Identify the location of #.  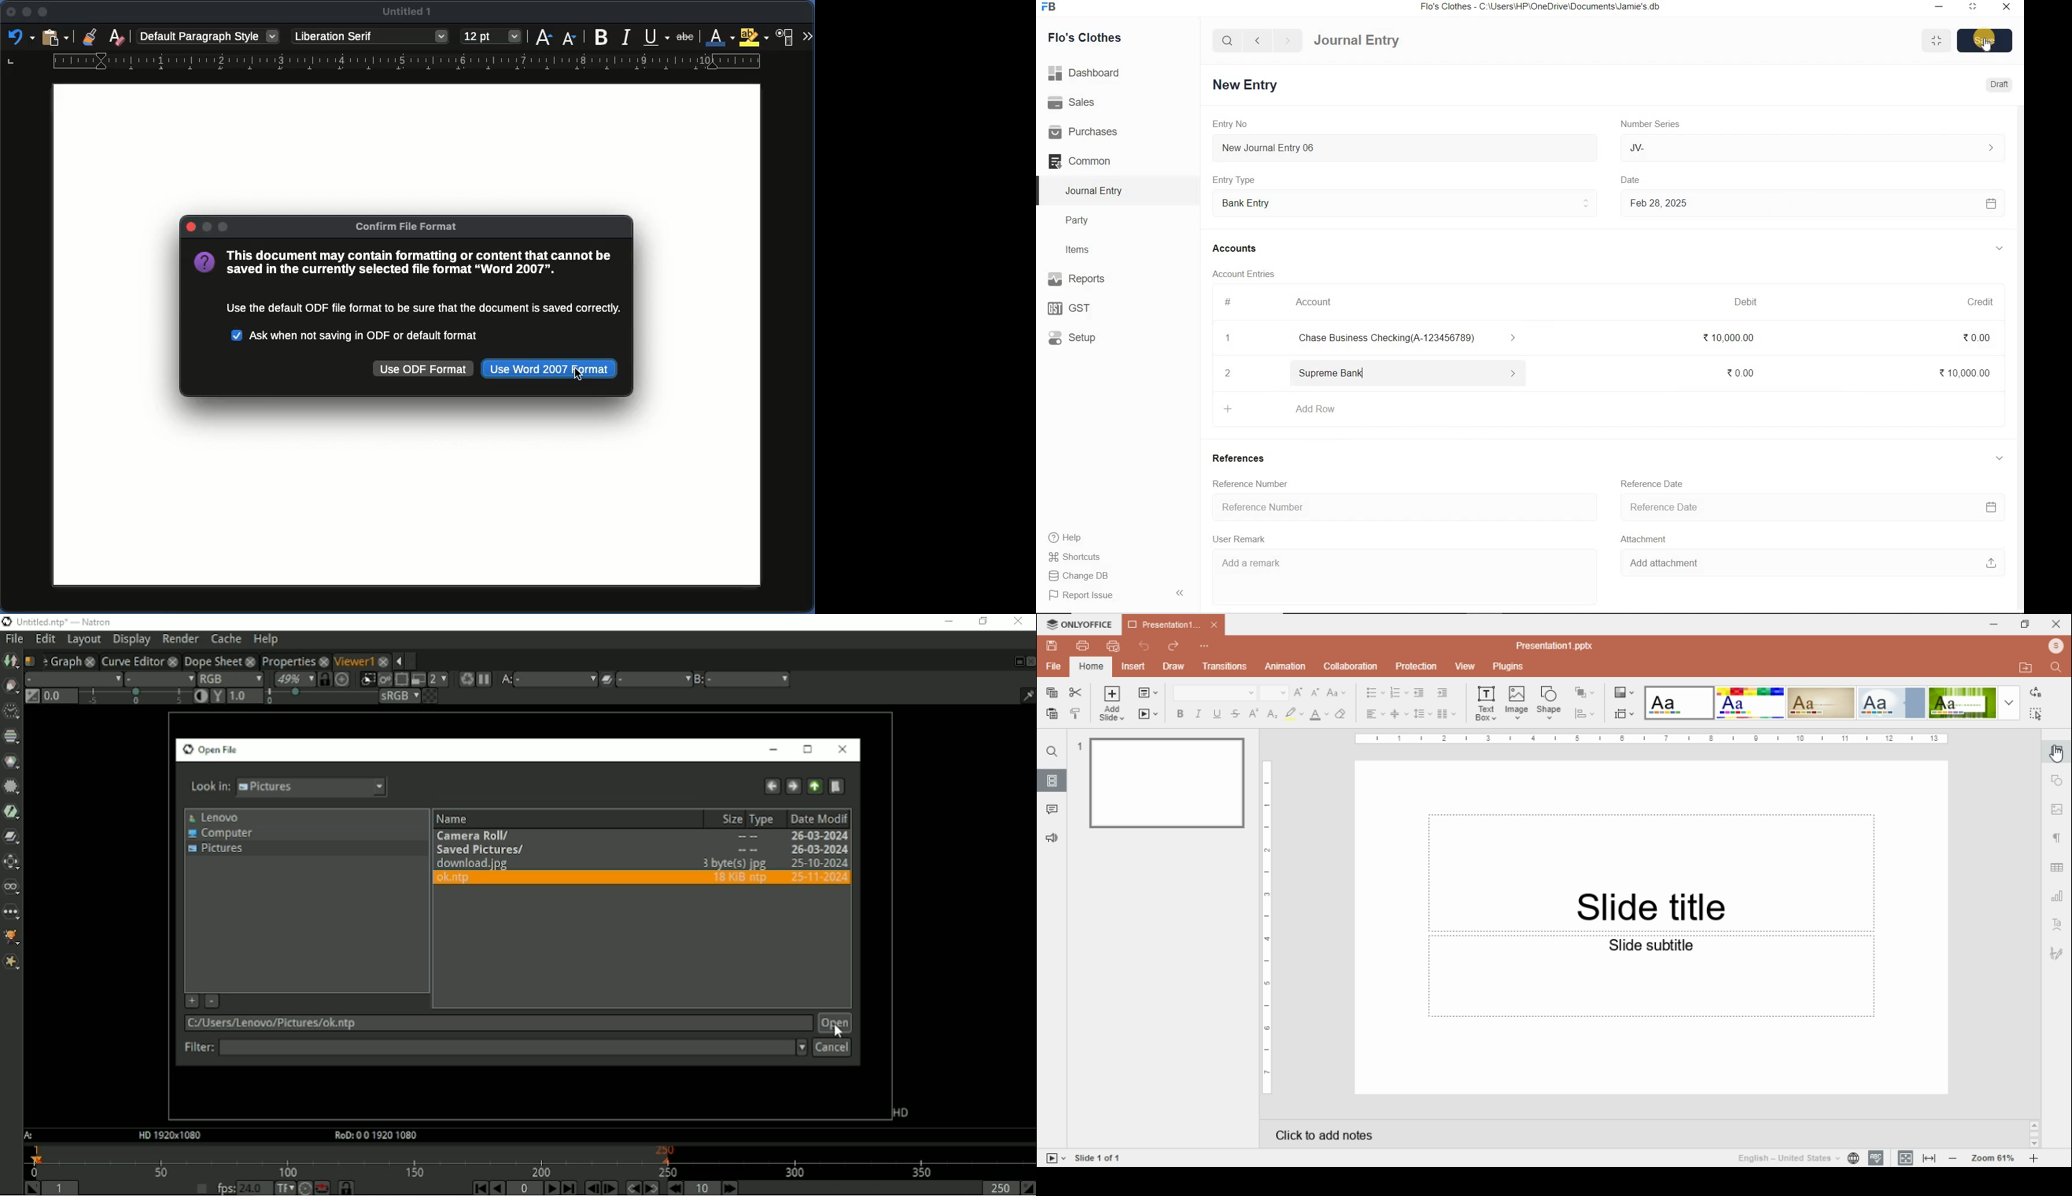
(1228, 302).